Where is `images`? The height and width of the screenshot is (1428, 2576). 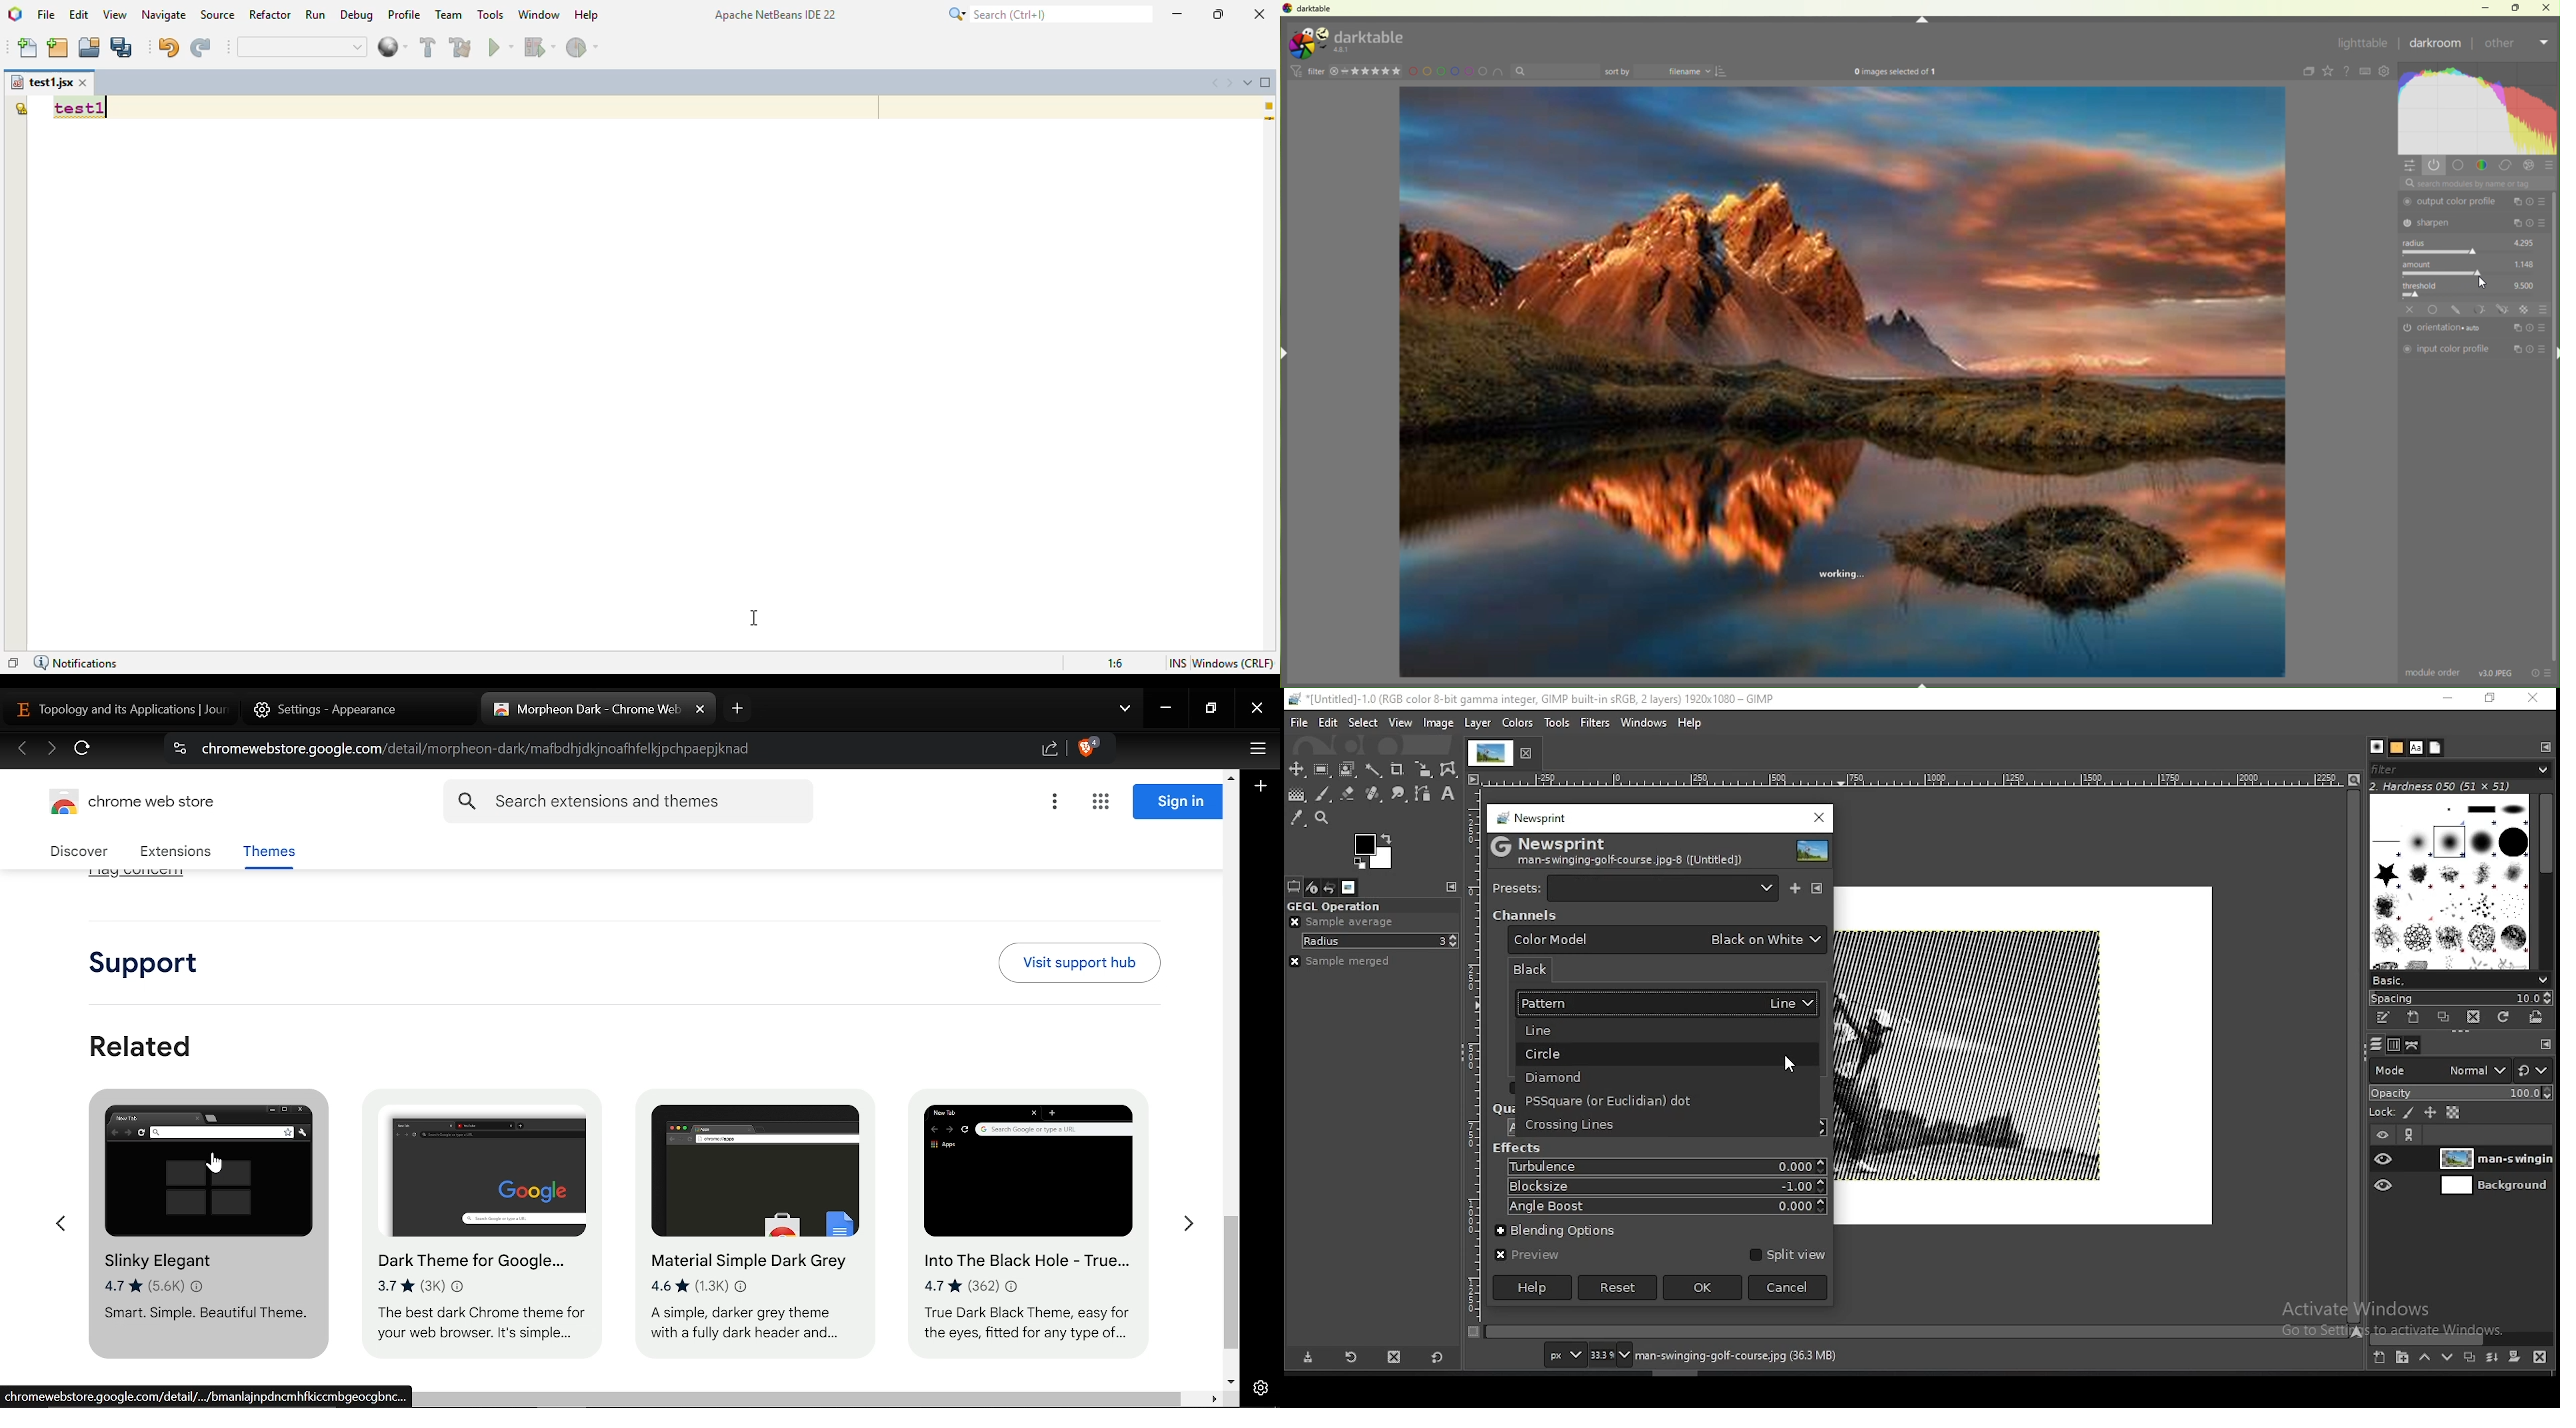
images is located at coordinates (1347, 887).